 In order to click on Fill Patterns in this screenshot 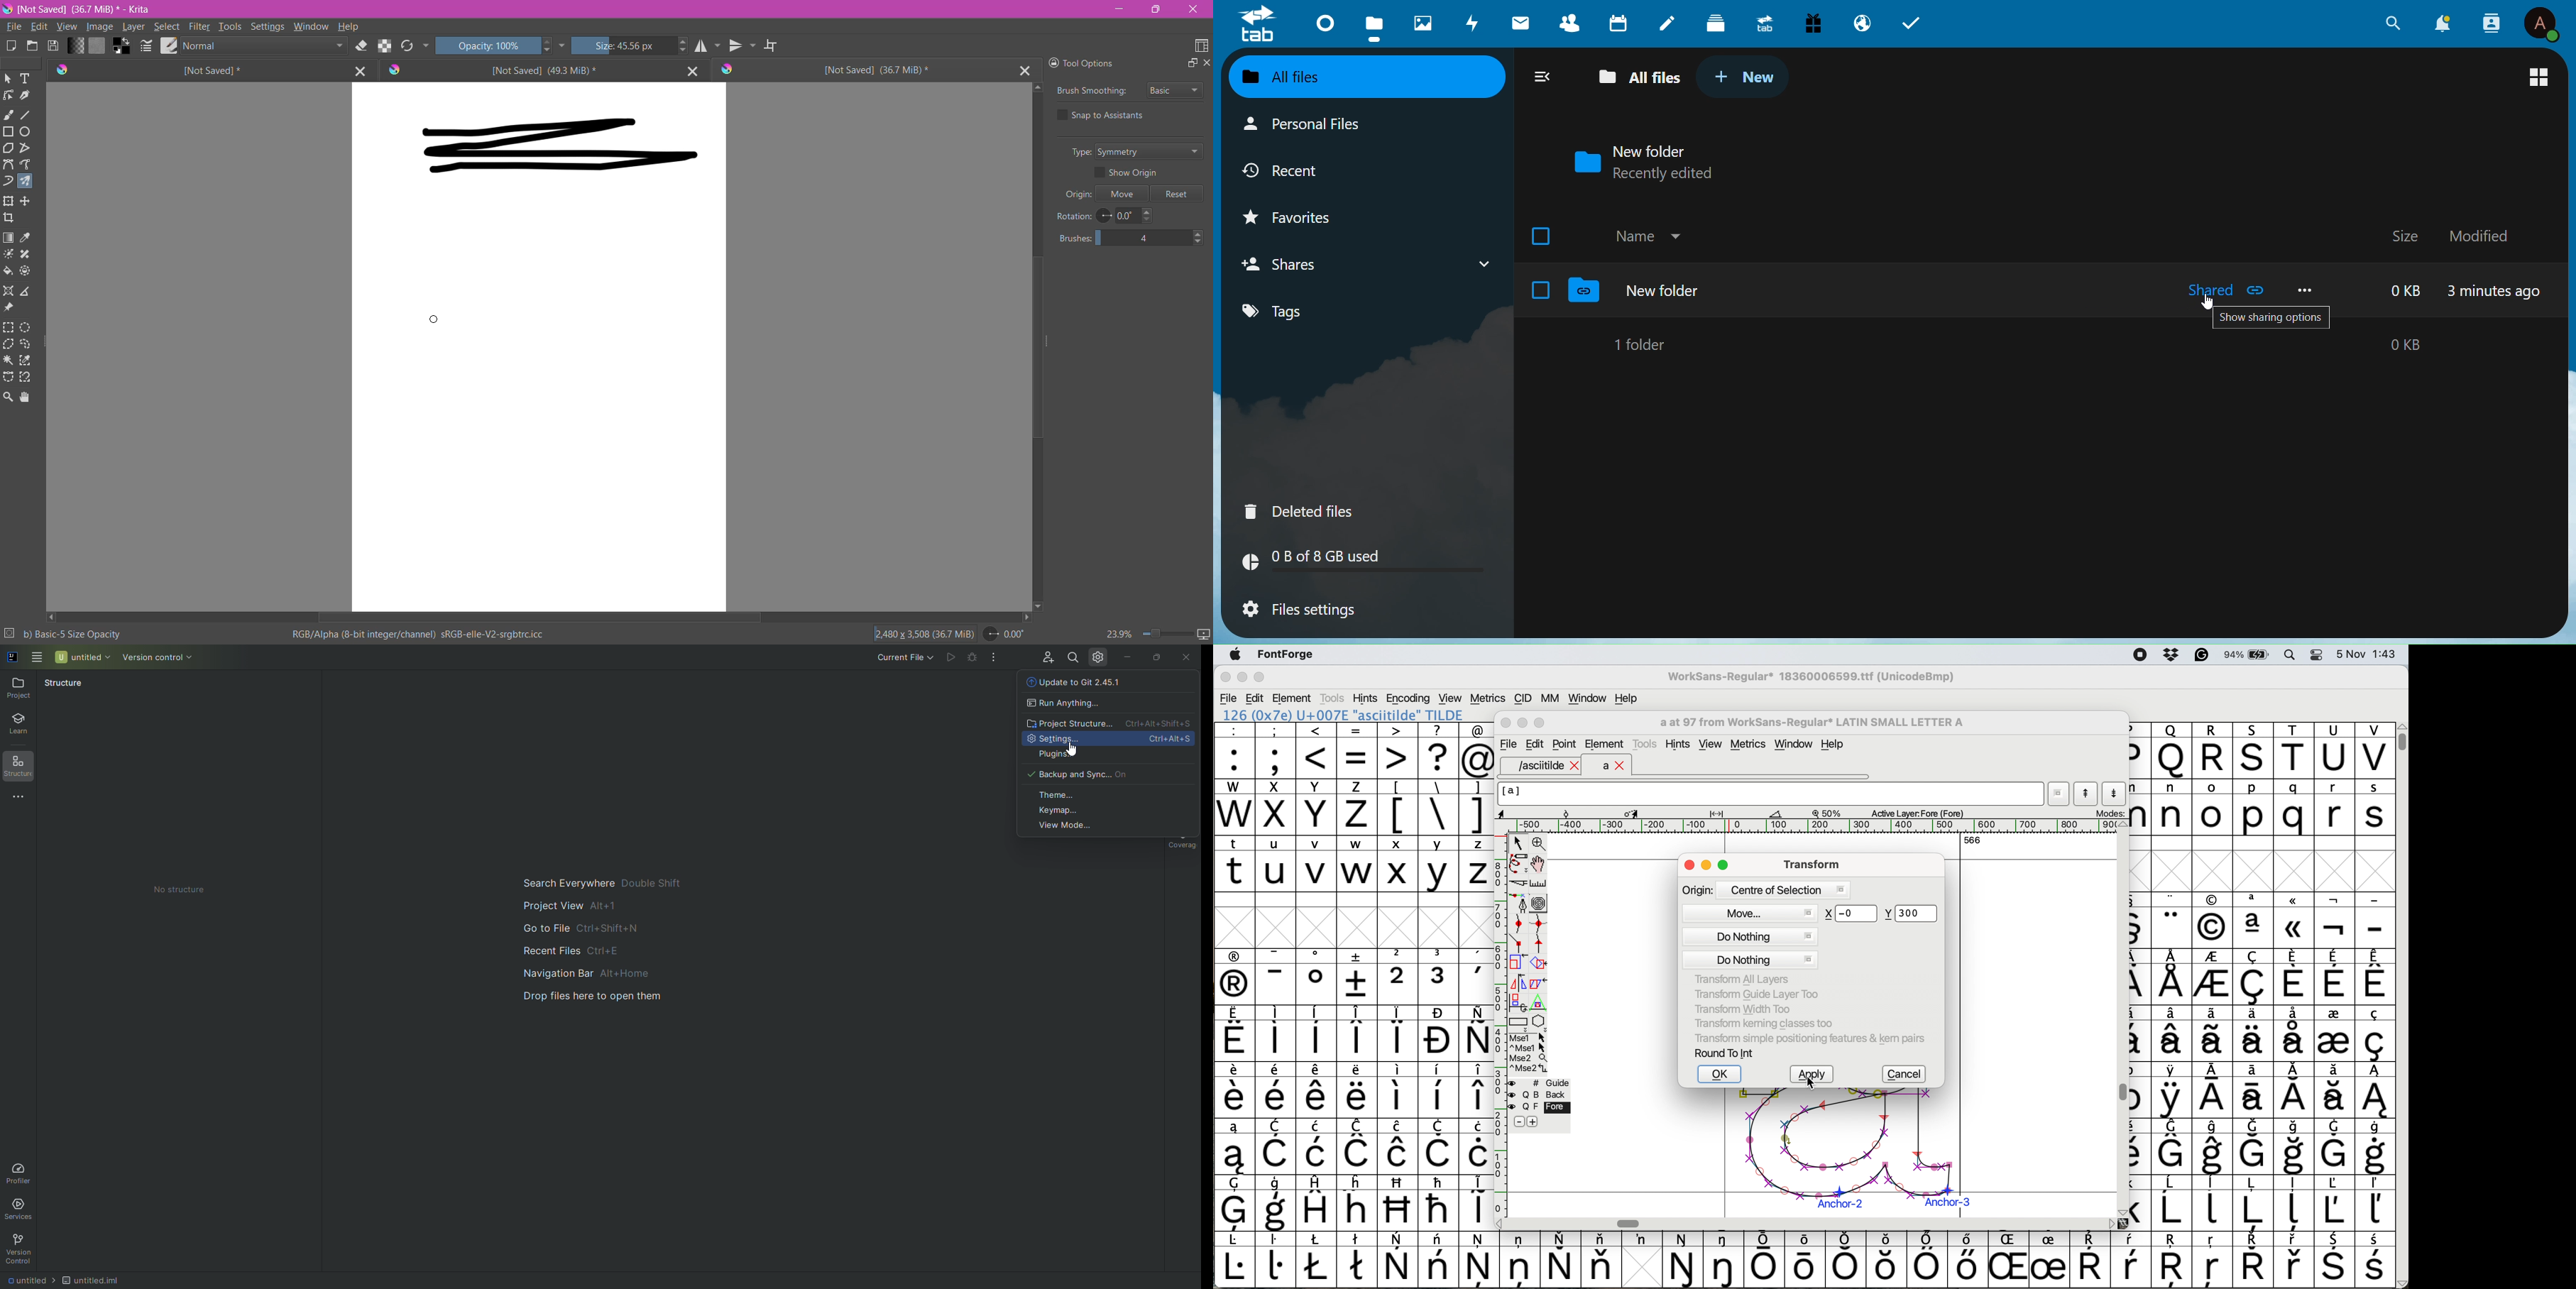, I will do `click(98, 45)`.